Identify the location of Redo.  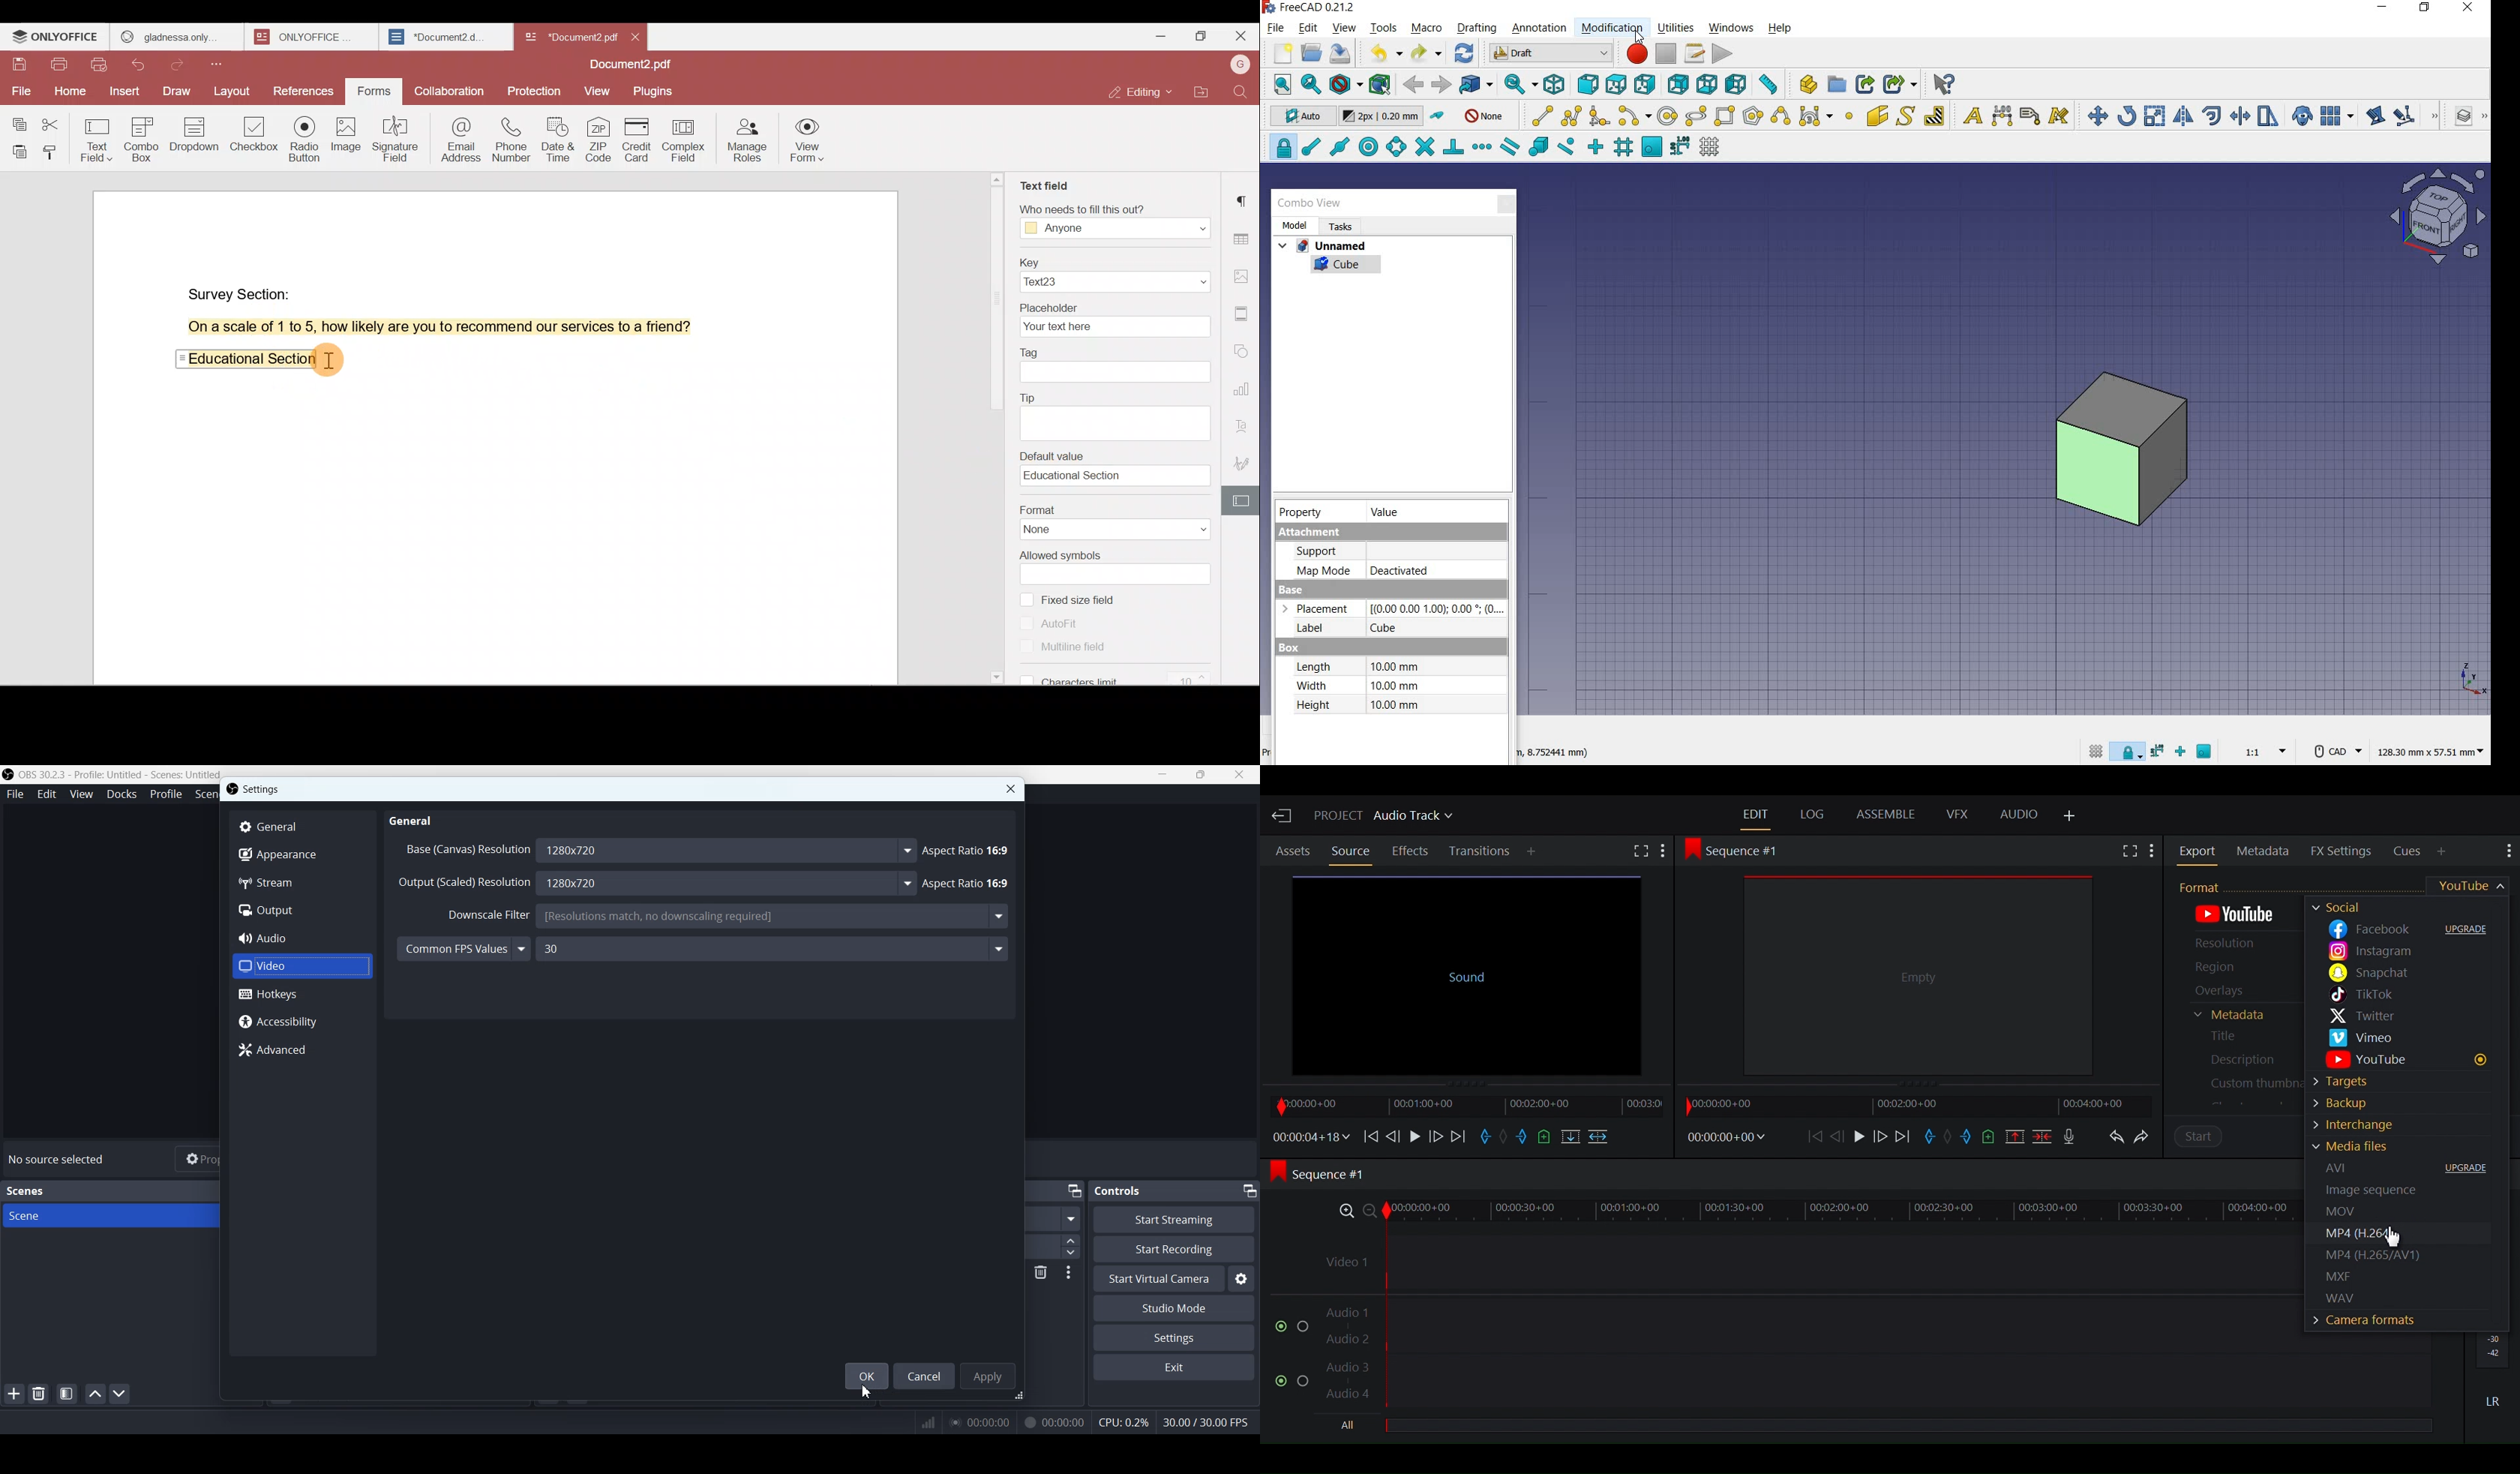
(181, 65).